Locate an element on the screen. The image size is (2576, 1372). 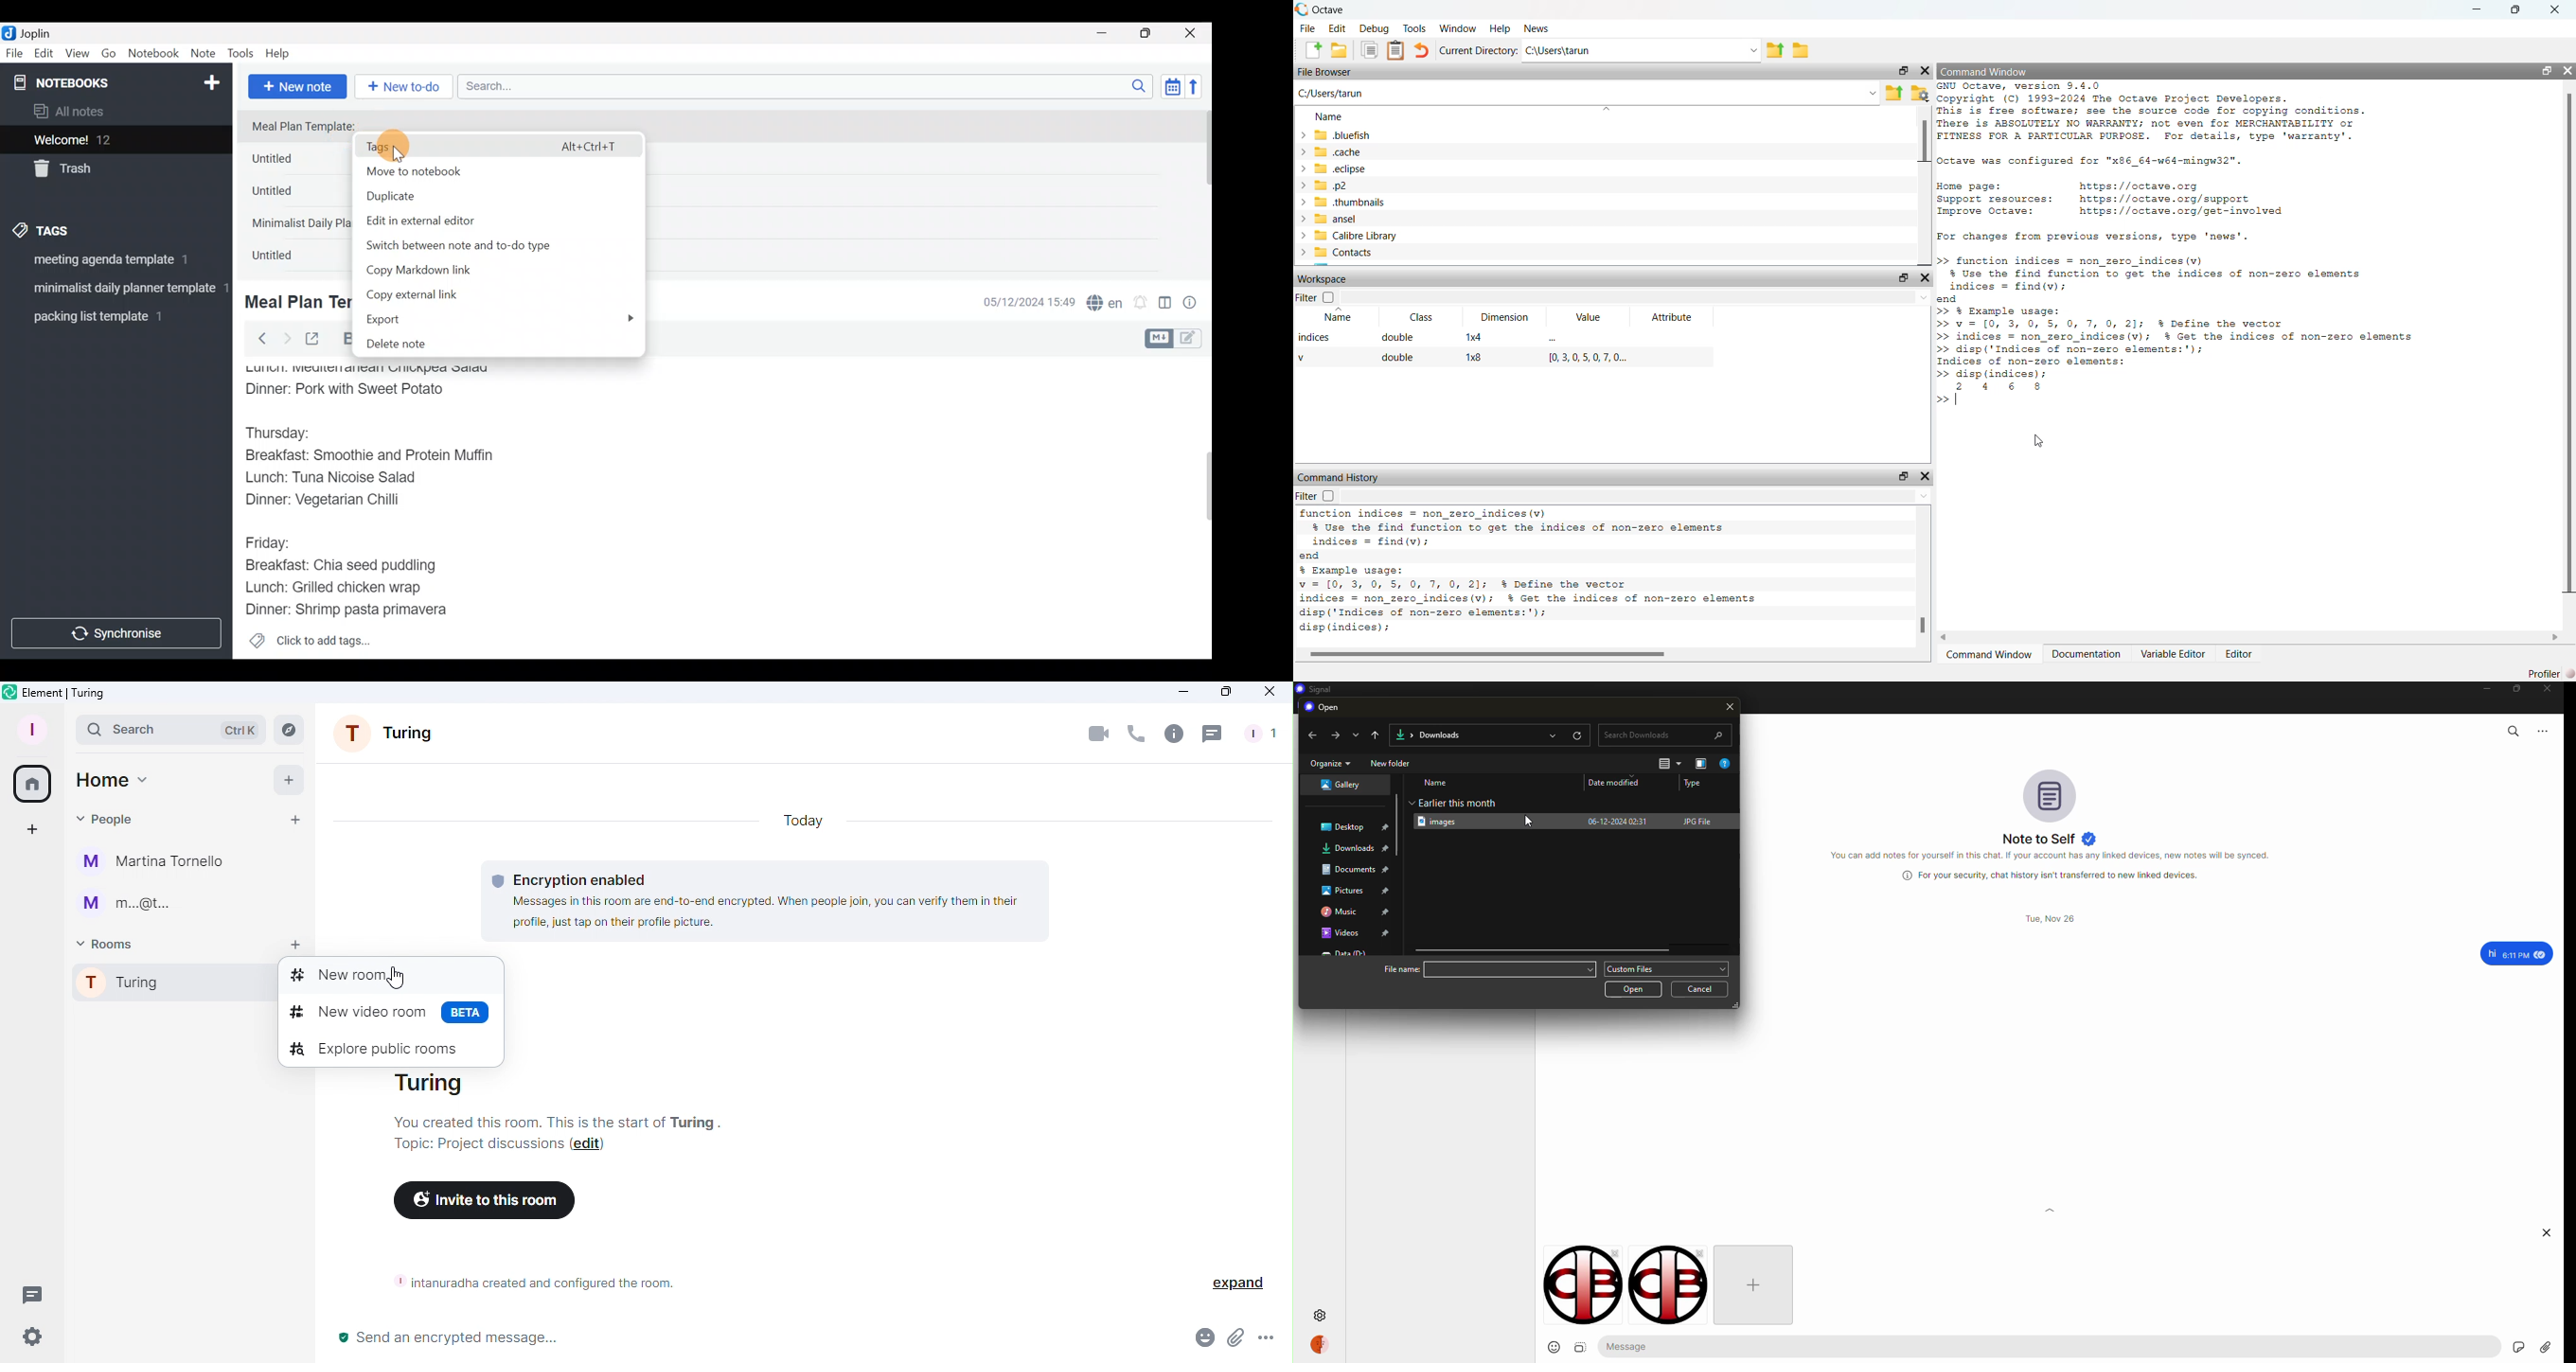
Notebooks is located at coordinates (89, 82).